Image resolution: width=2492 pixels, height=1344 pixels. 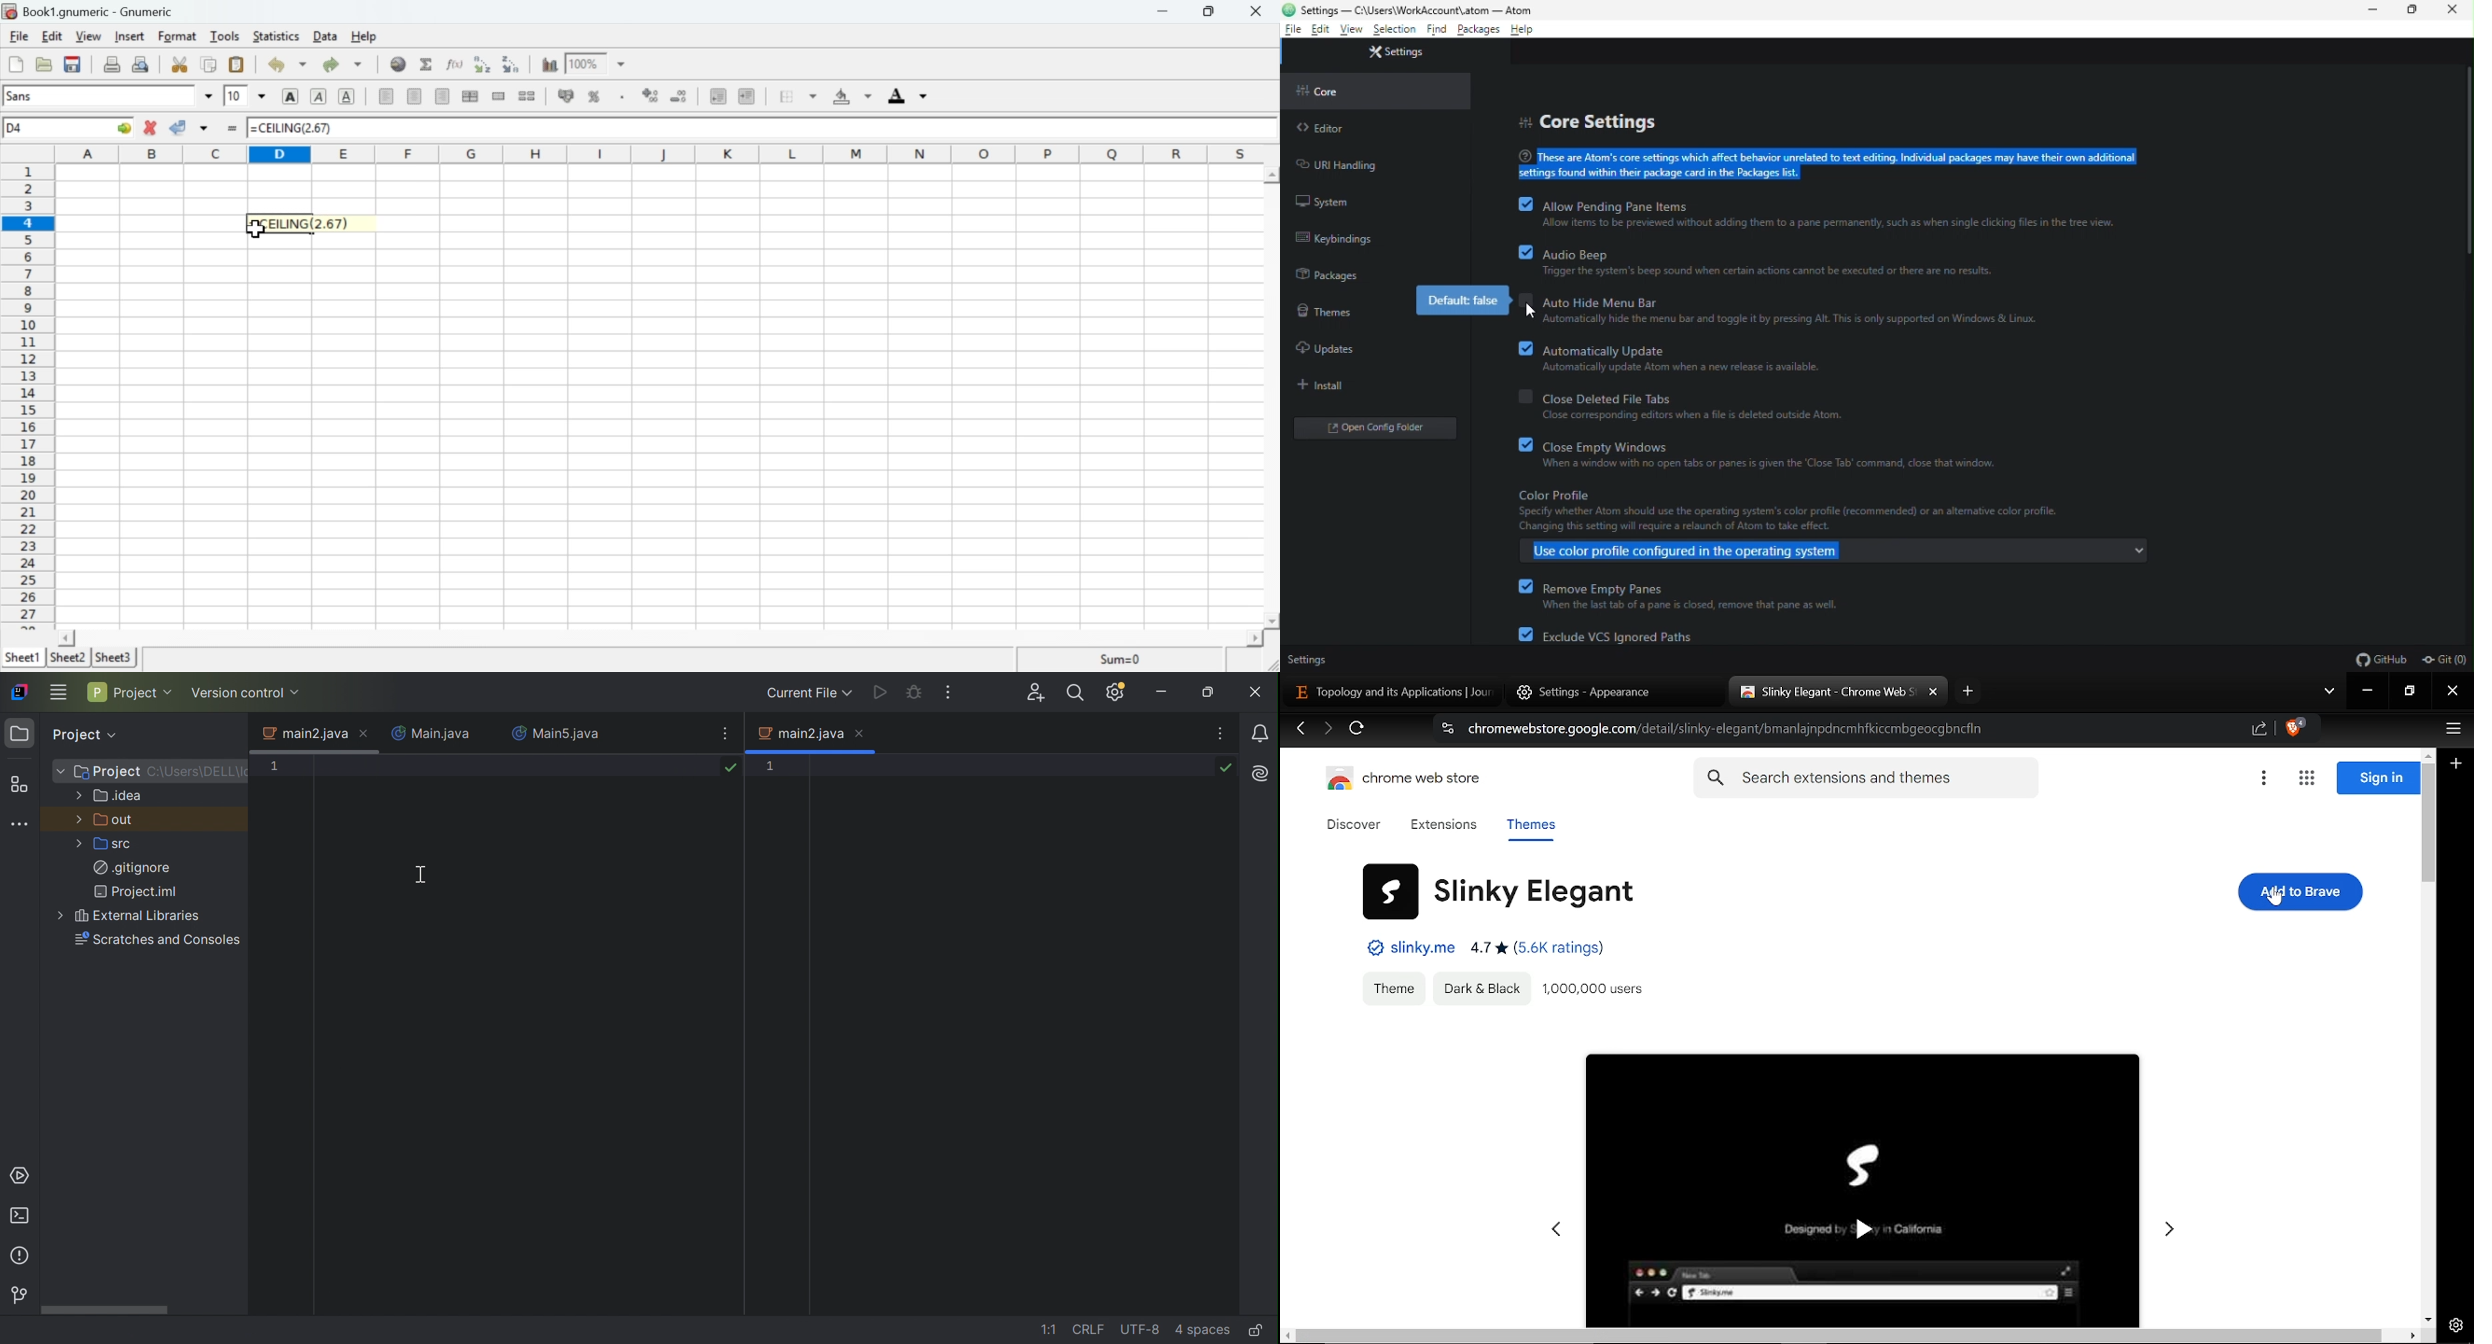 What do you see at coordinates (1817, 313) in the screenshot?
I see `Auto Hide Menu Bar
Automatically hide the menu bar and toggle it by pressing Al This is only supported on Windows & Linux.` at bounding box center [1817, 313].